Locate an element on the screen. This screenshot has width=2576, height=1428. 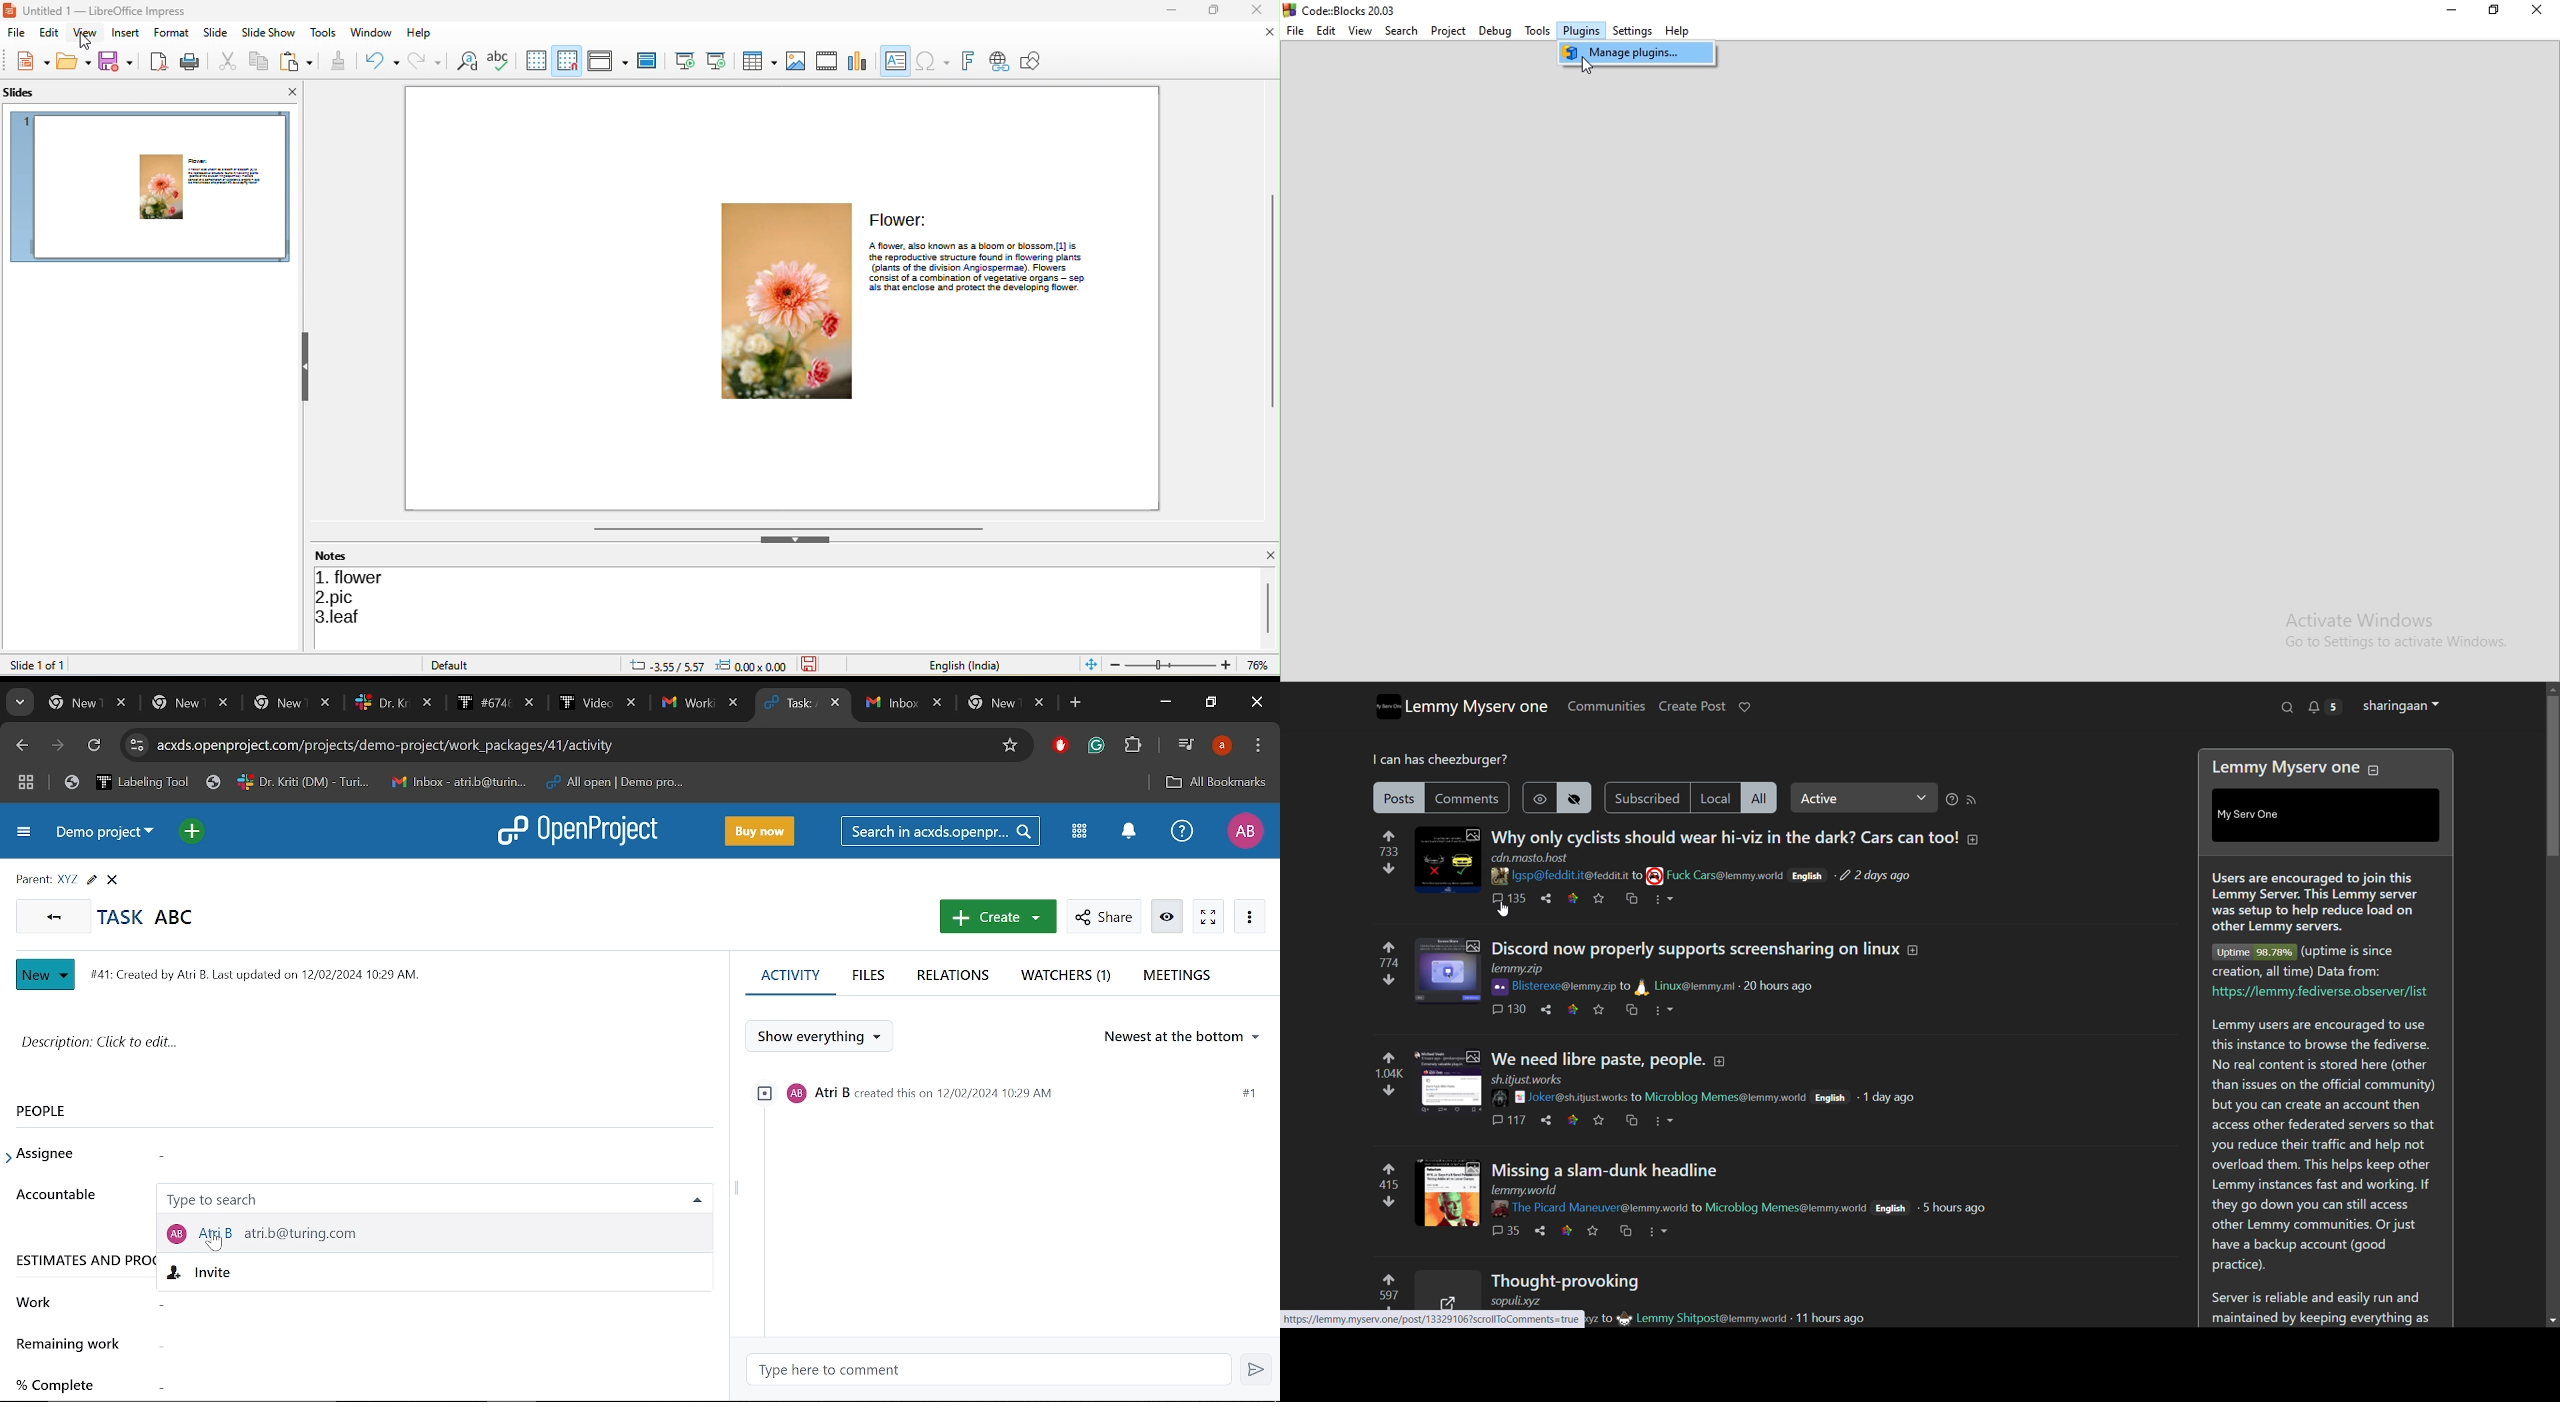
horizontal scroll bar is located at coordinates (784, 528).